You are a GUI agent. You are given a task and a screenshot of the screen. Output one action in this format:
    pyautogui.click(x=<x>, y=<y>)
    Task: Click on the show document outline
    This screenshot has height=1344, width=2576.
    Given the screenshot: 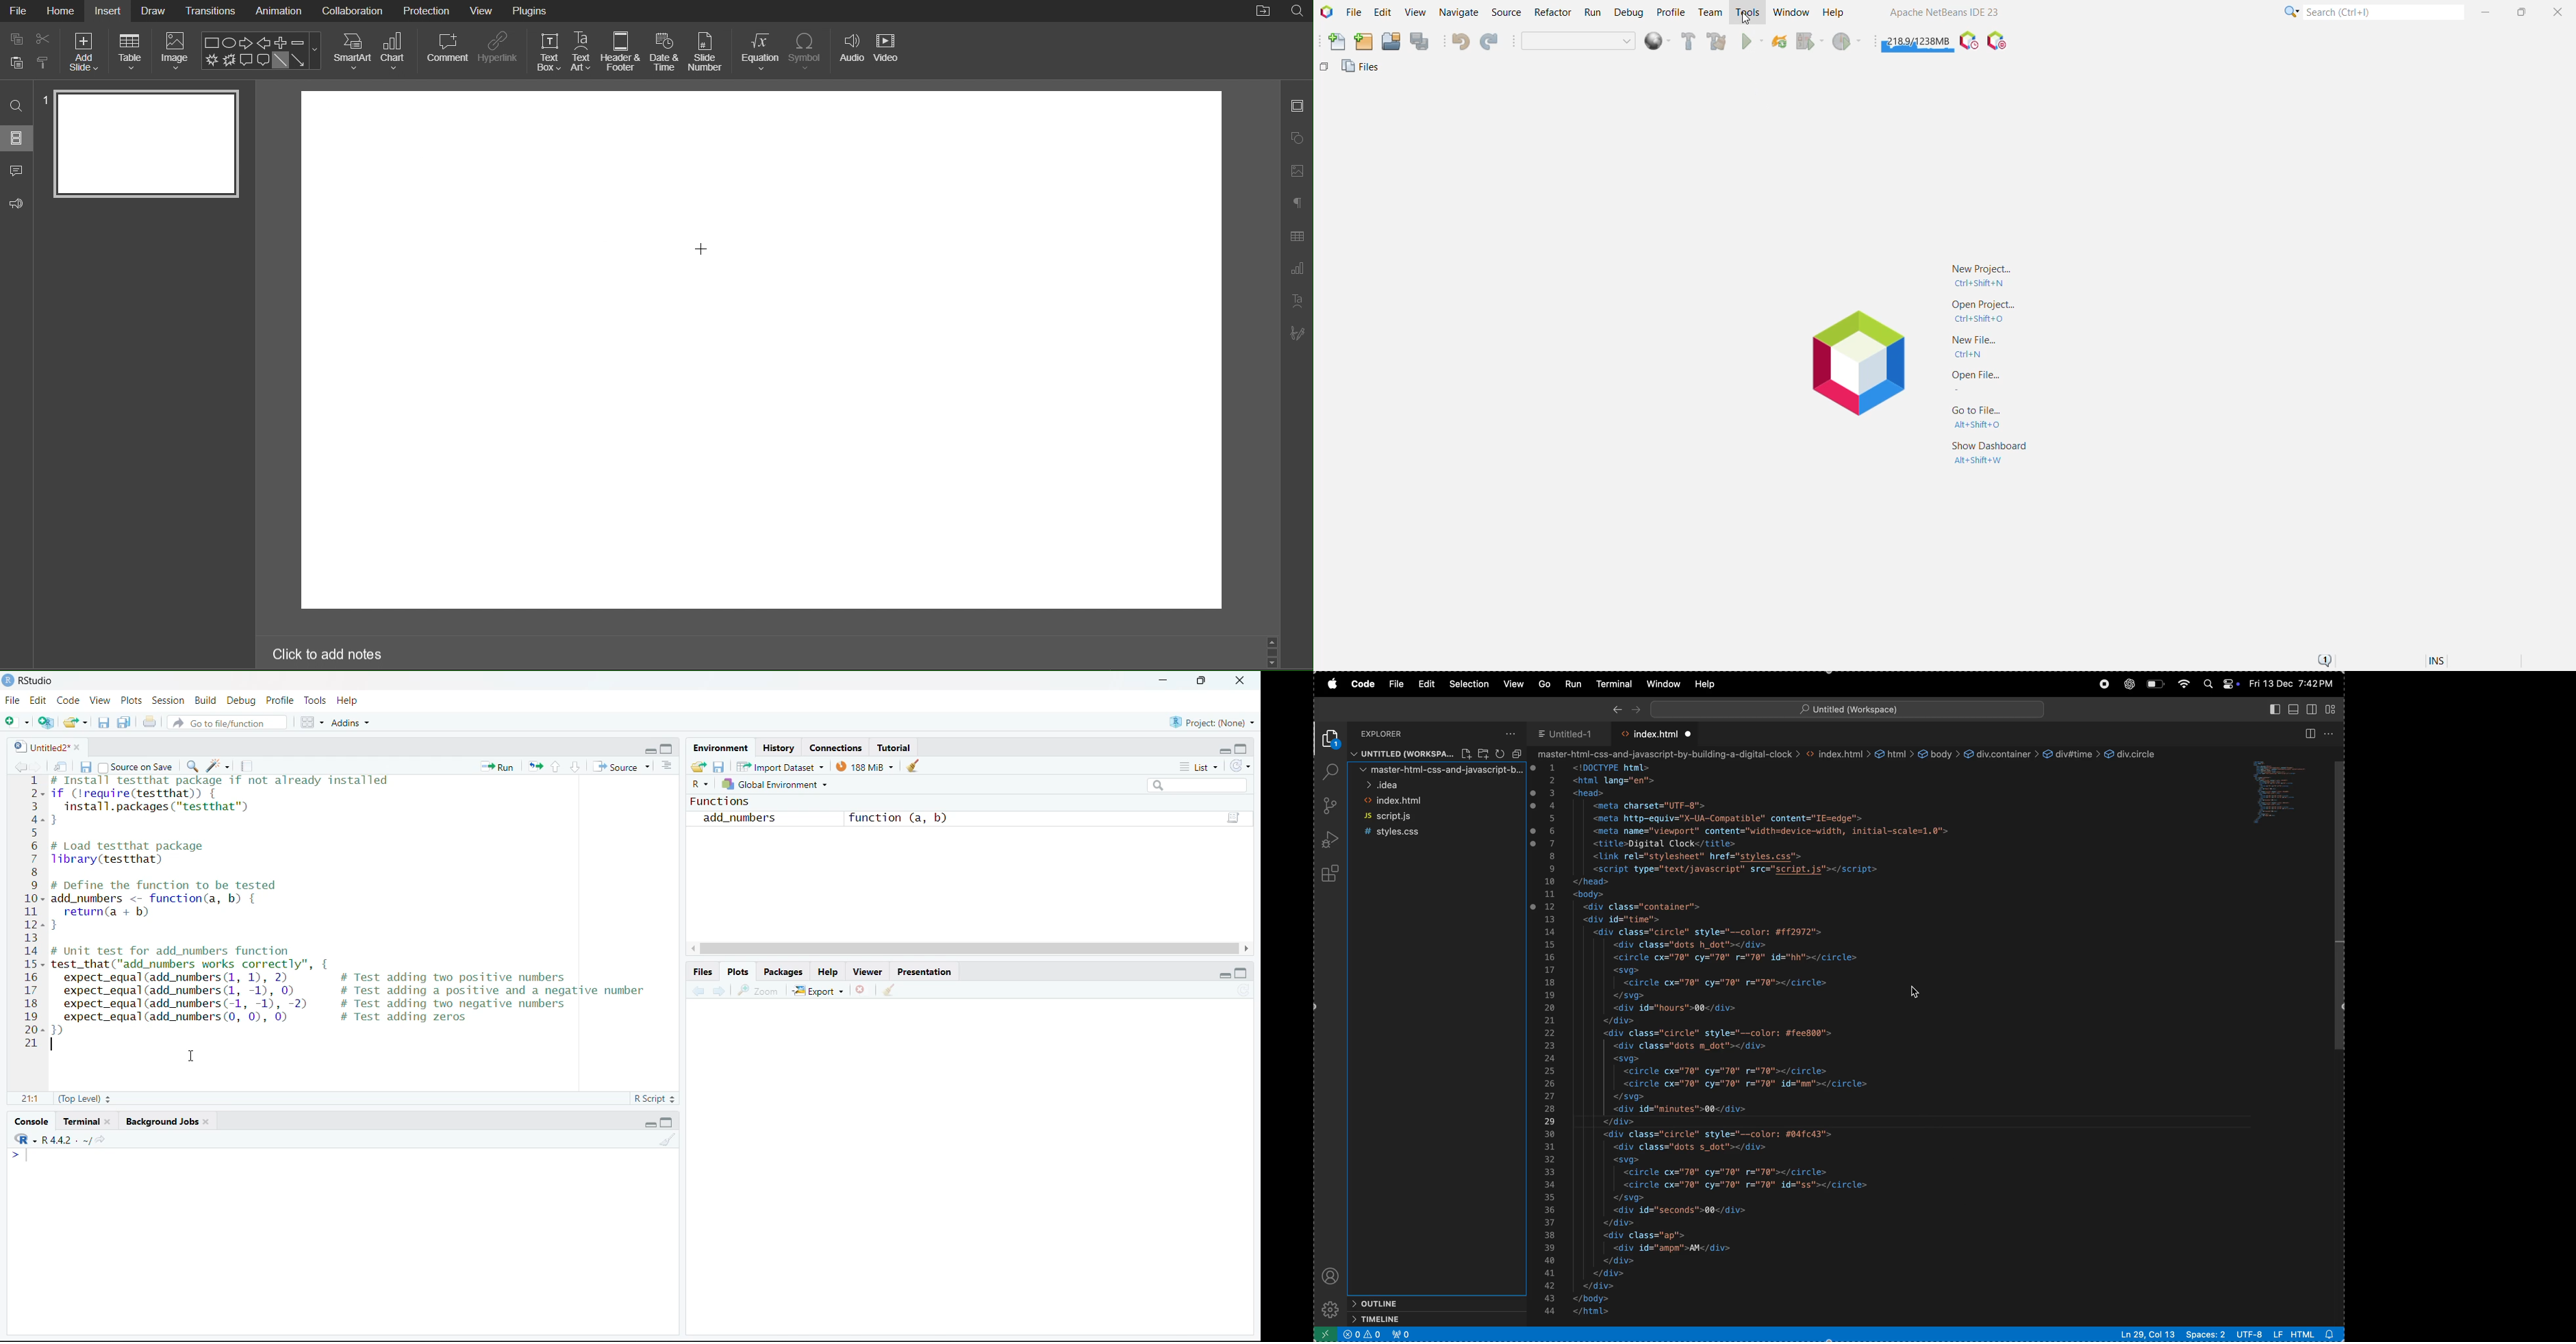 What is the action you would take?
    pyautogui.click(x=666, y=765)
    